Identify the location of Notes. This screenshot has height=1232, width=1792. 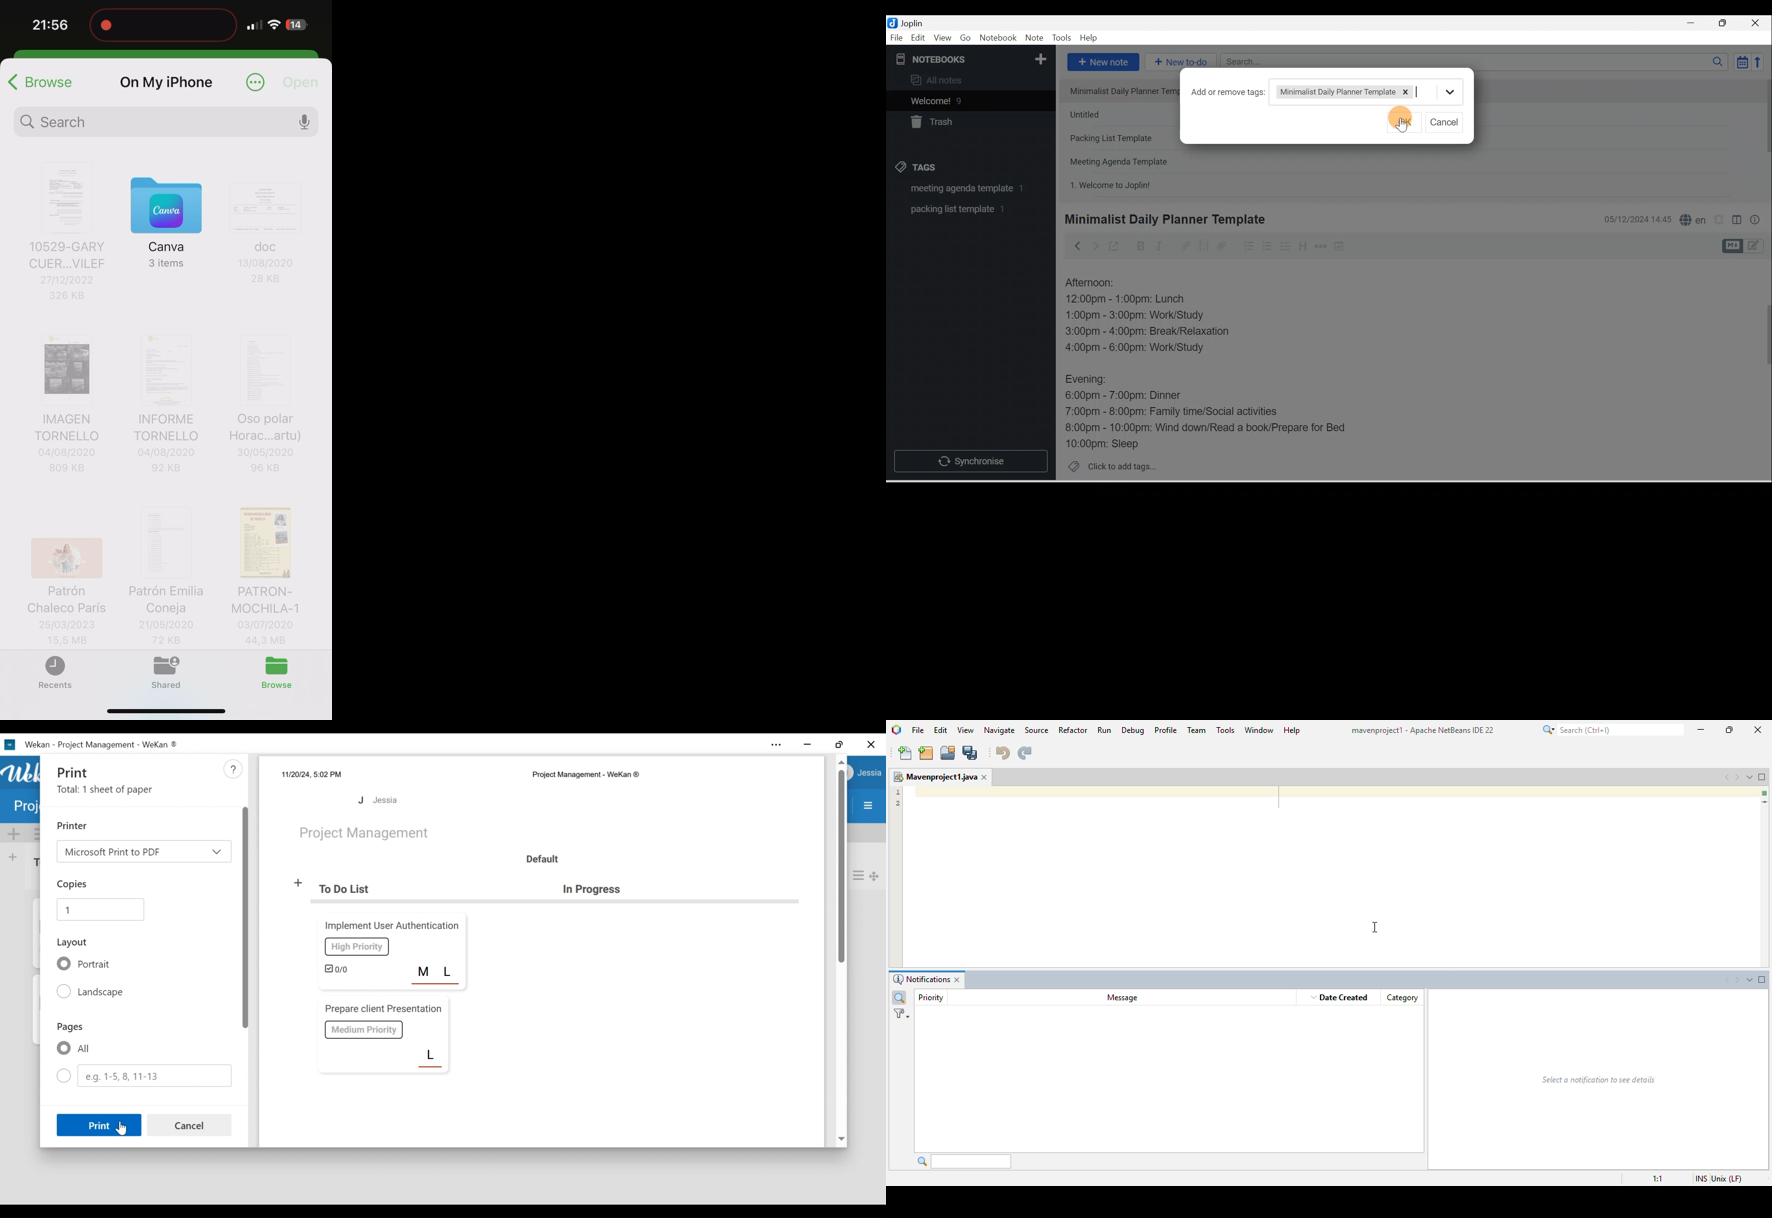
(964, 99).